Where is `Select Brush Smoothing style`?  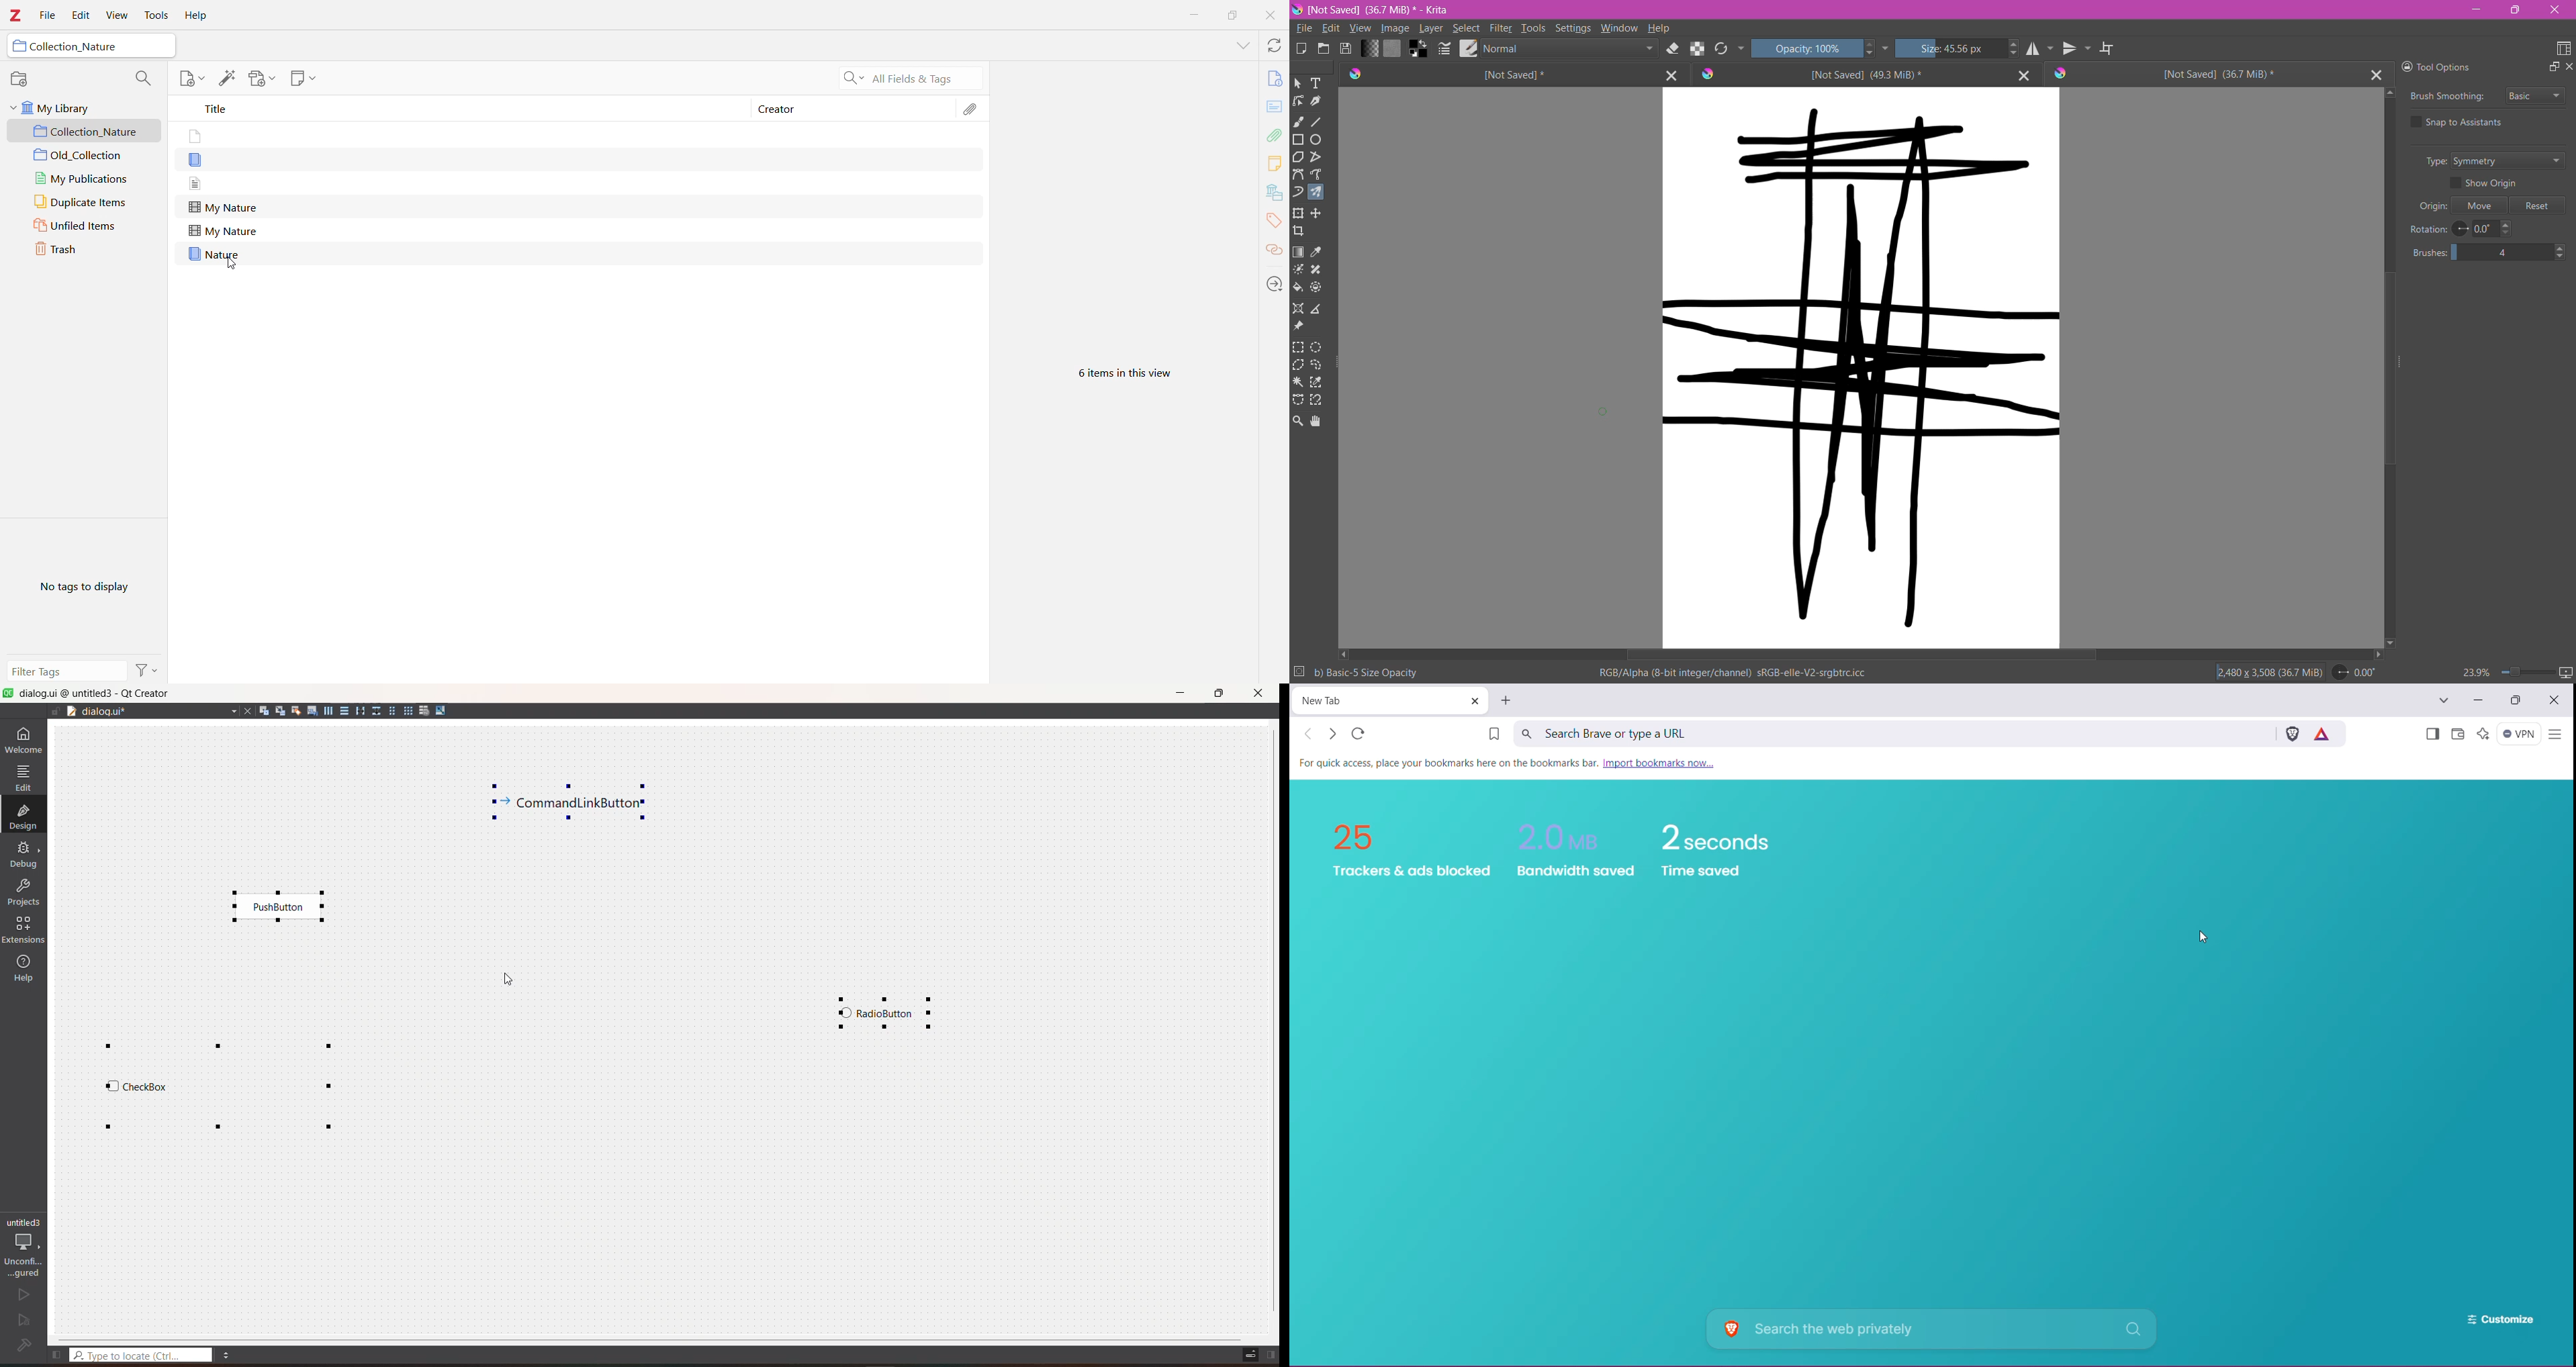
Select Brush Smoothing style is located at coordinates (2535, 94).